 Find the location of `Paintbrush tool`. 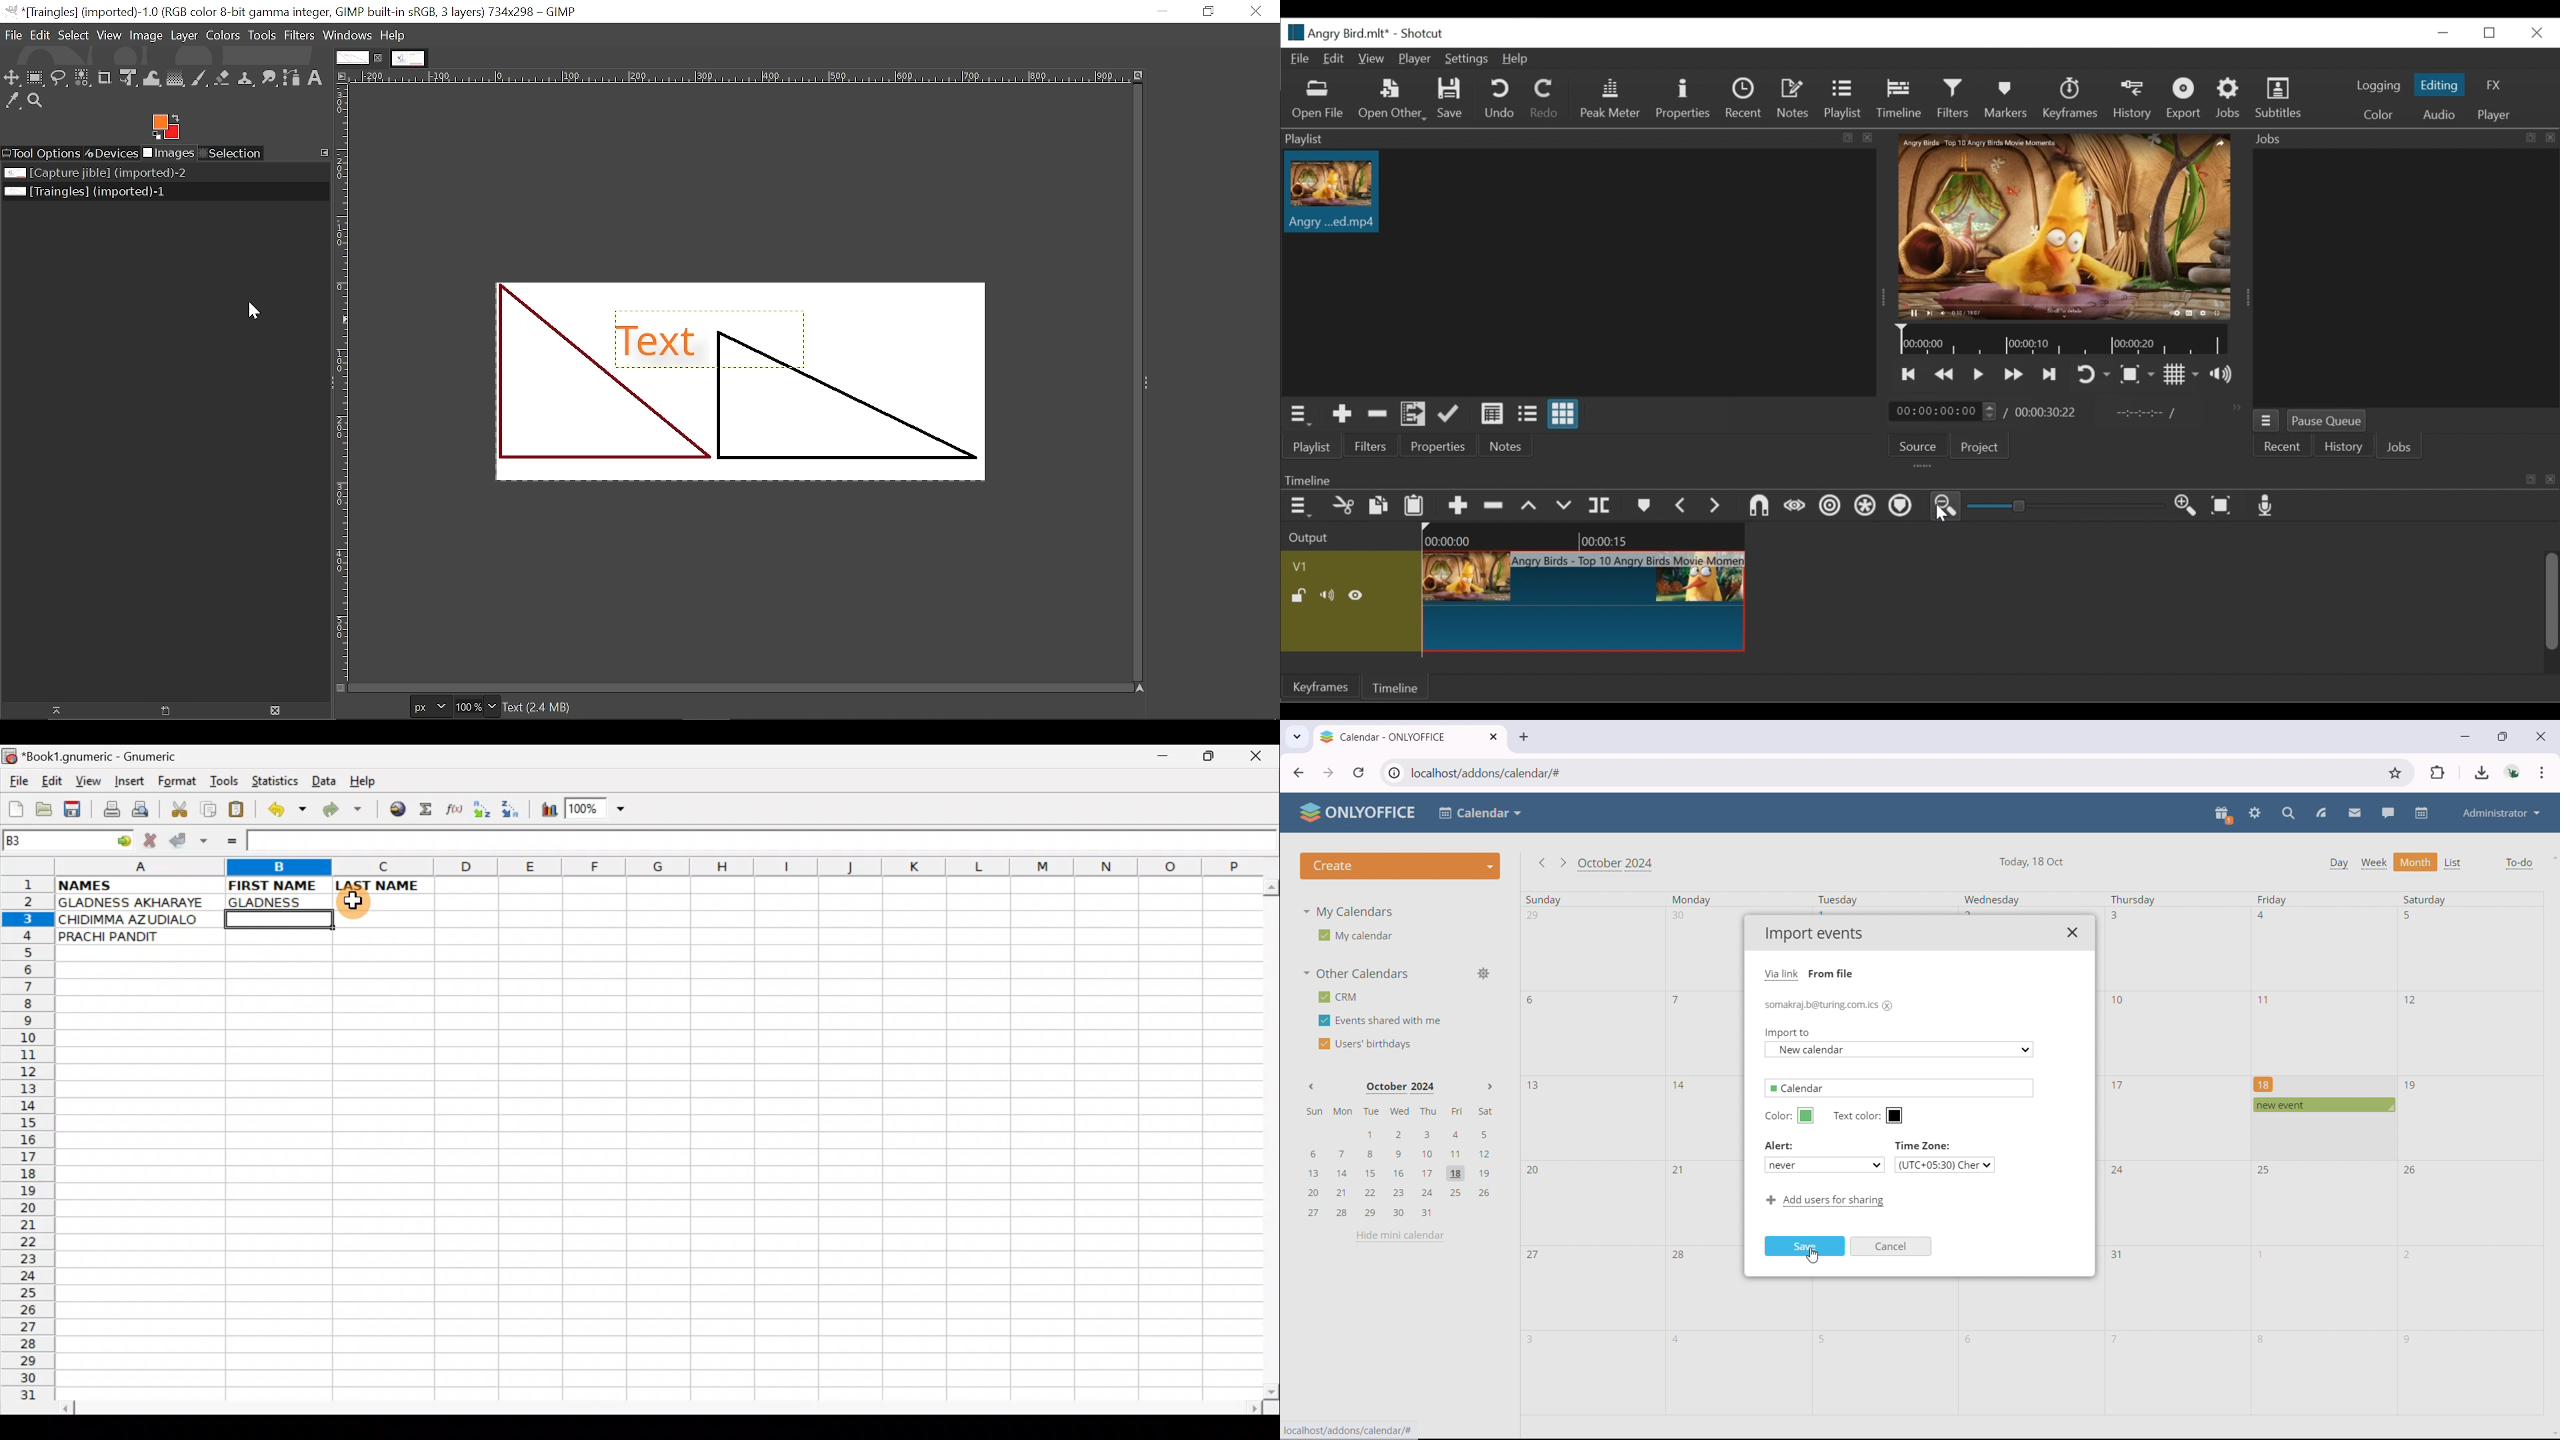

Paintbrush tool is located at coordinates (201, 79).